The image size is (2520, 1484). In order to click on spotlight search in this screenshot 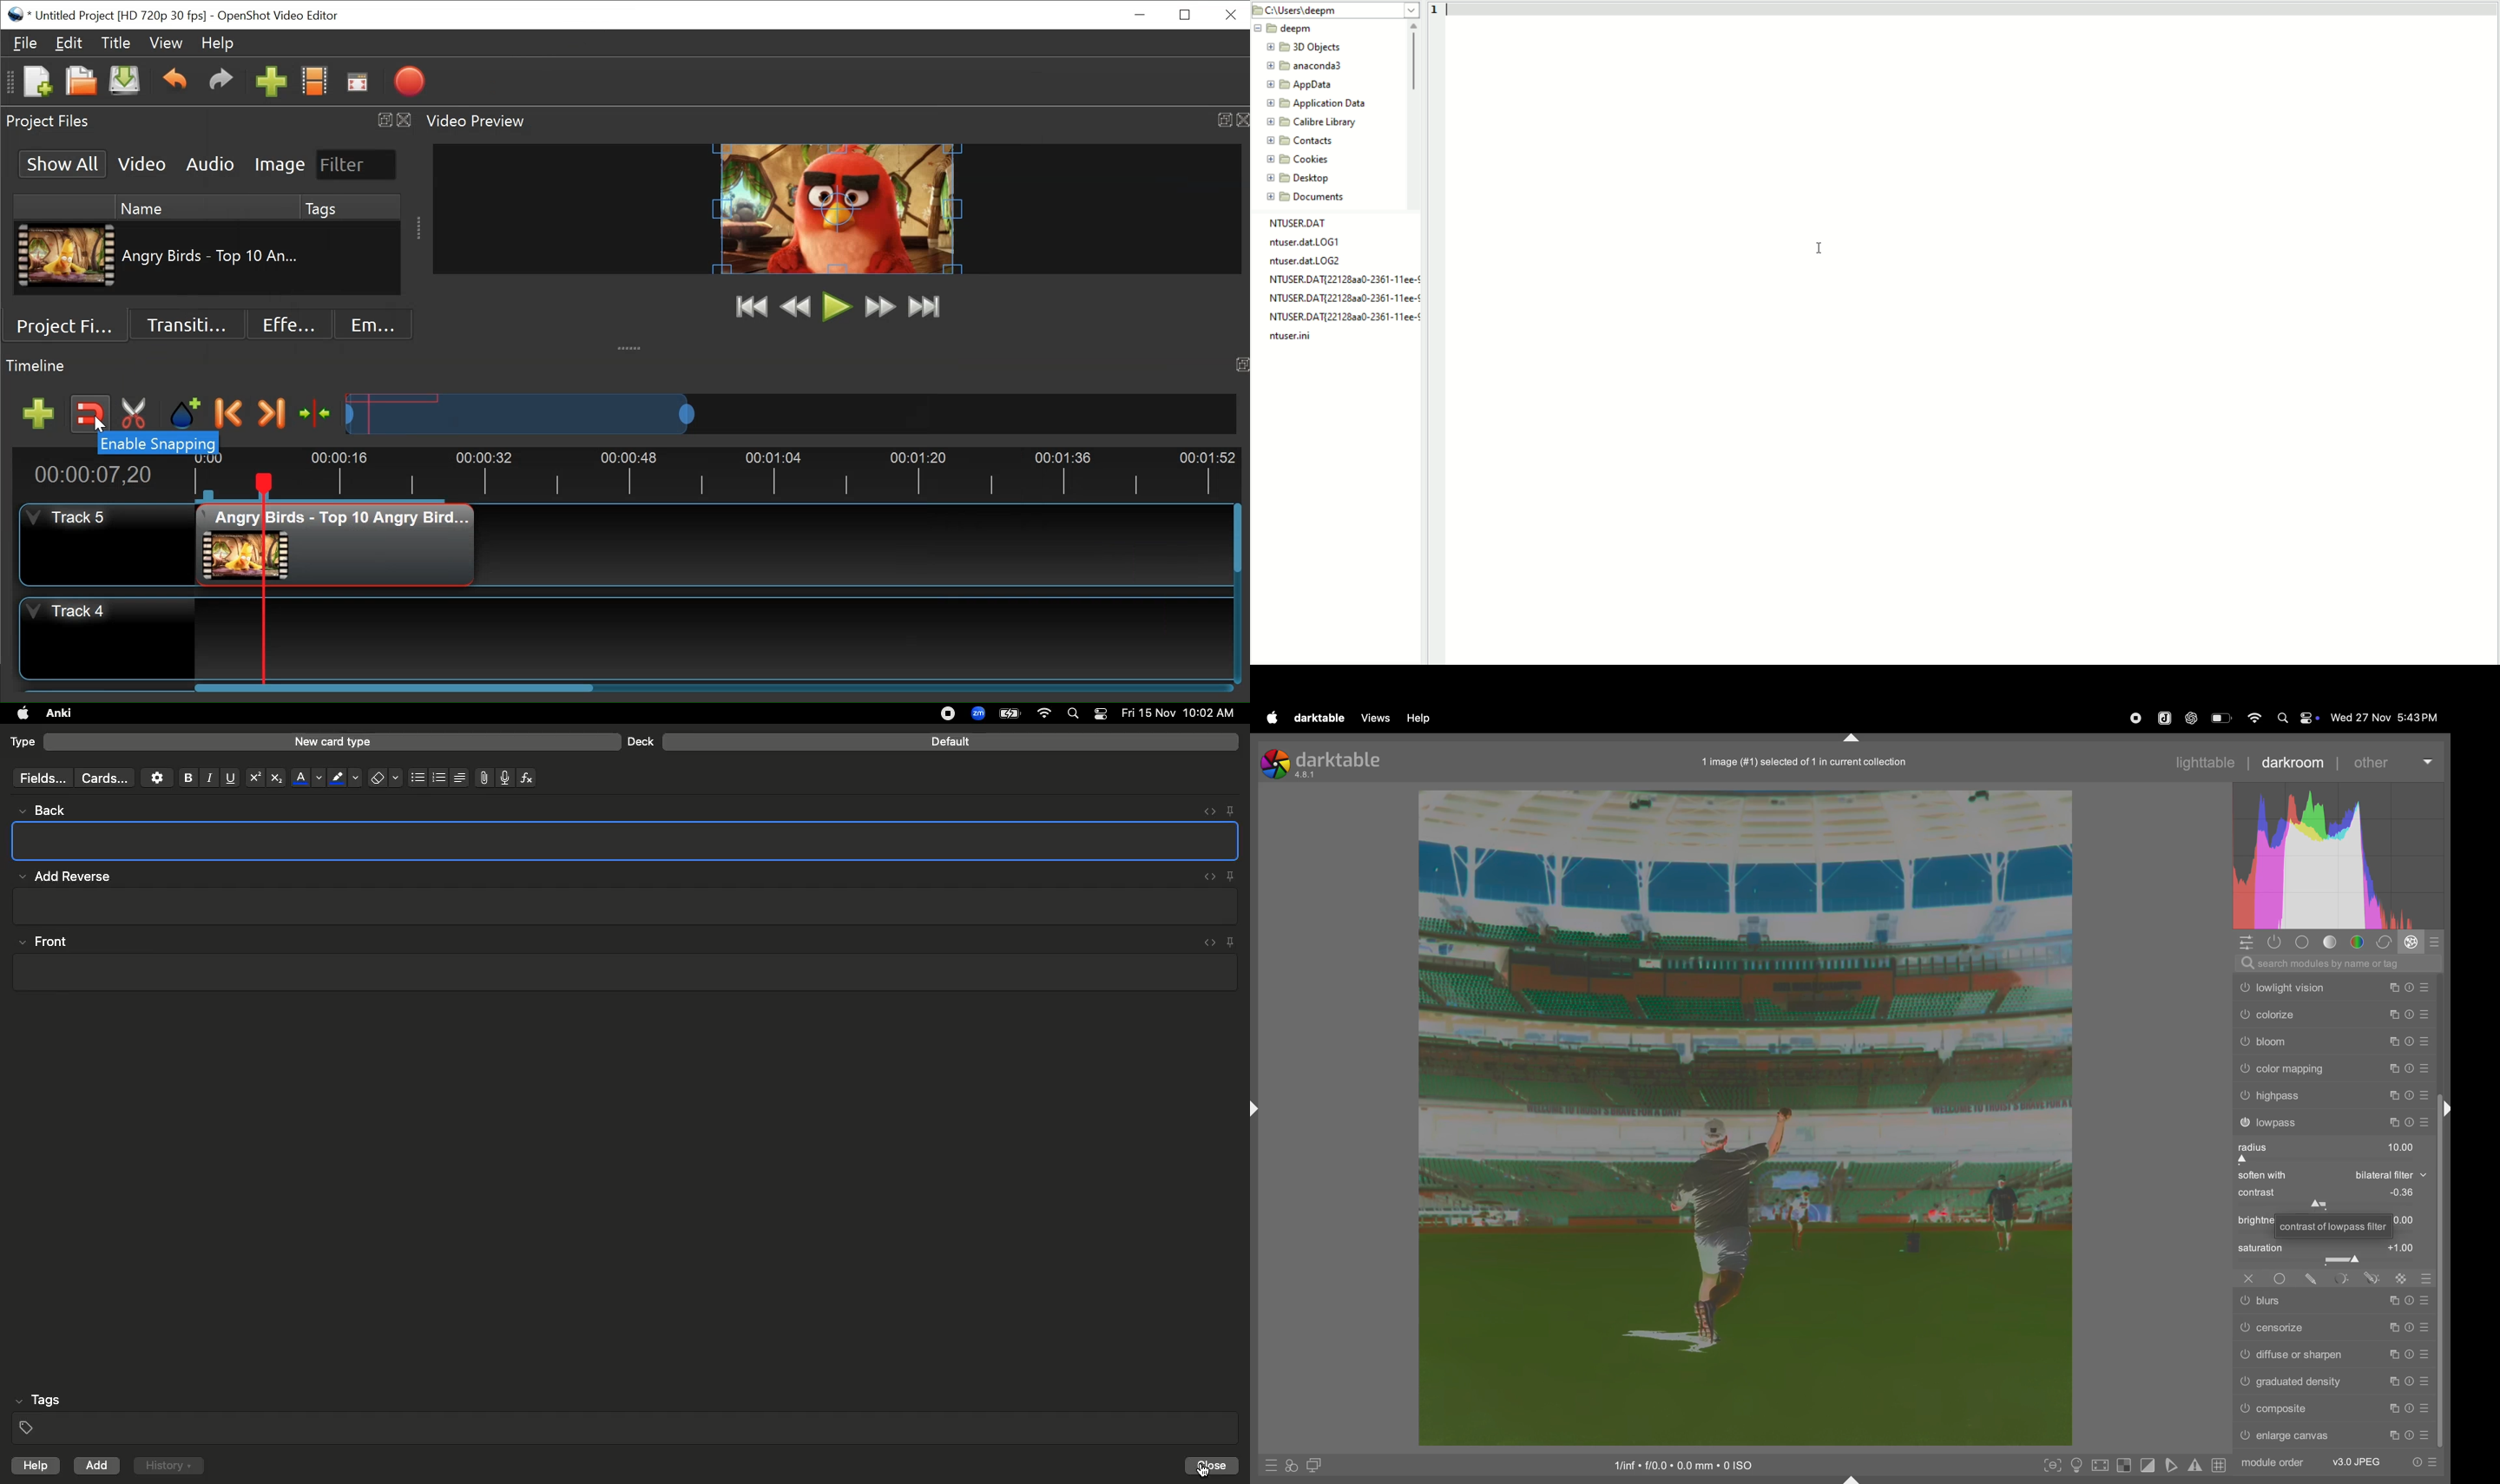, I will do `click(2280, 718)`.